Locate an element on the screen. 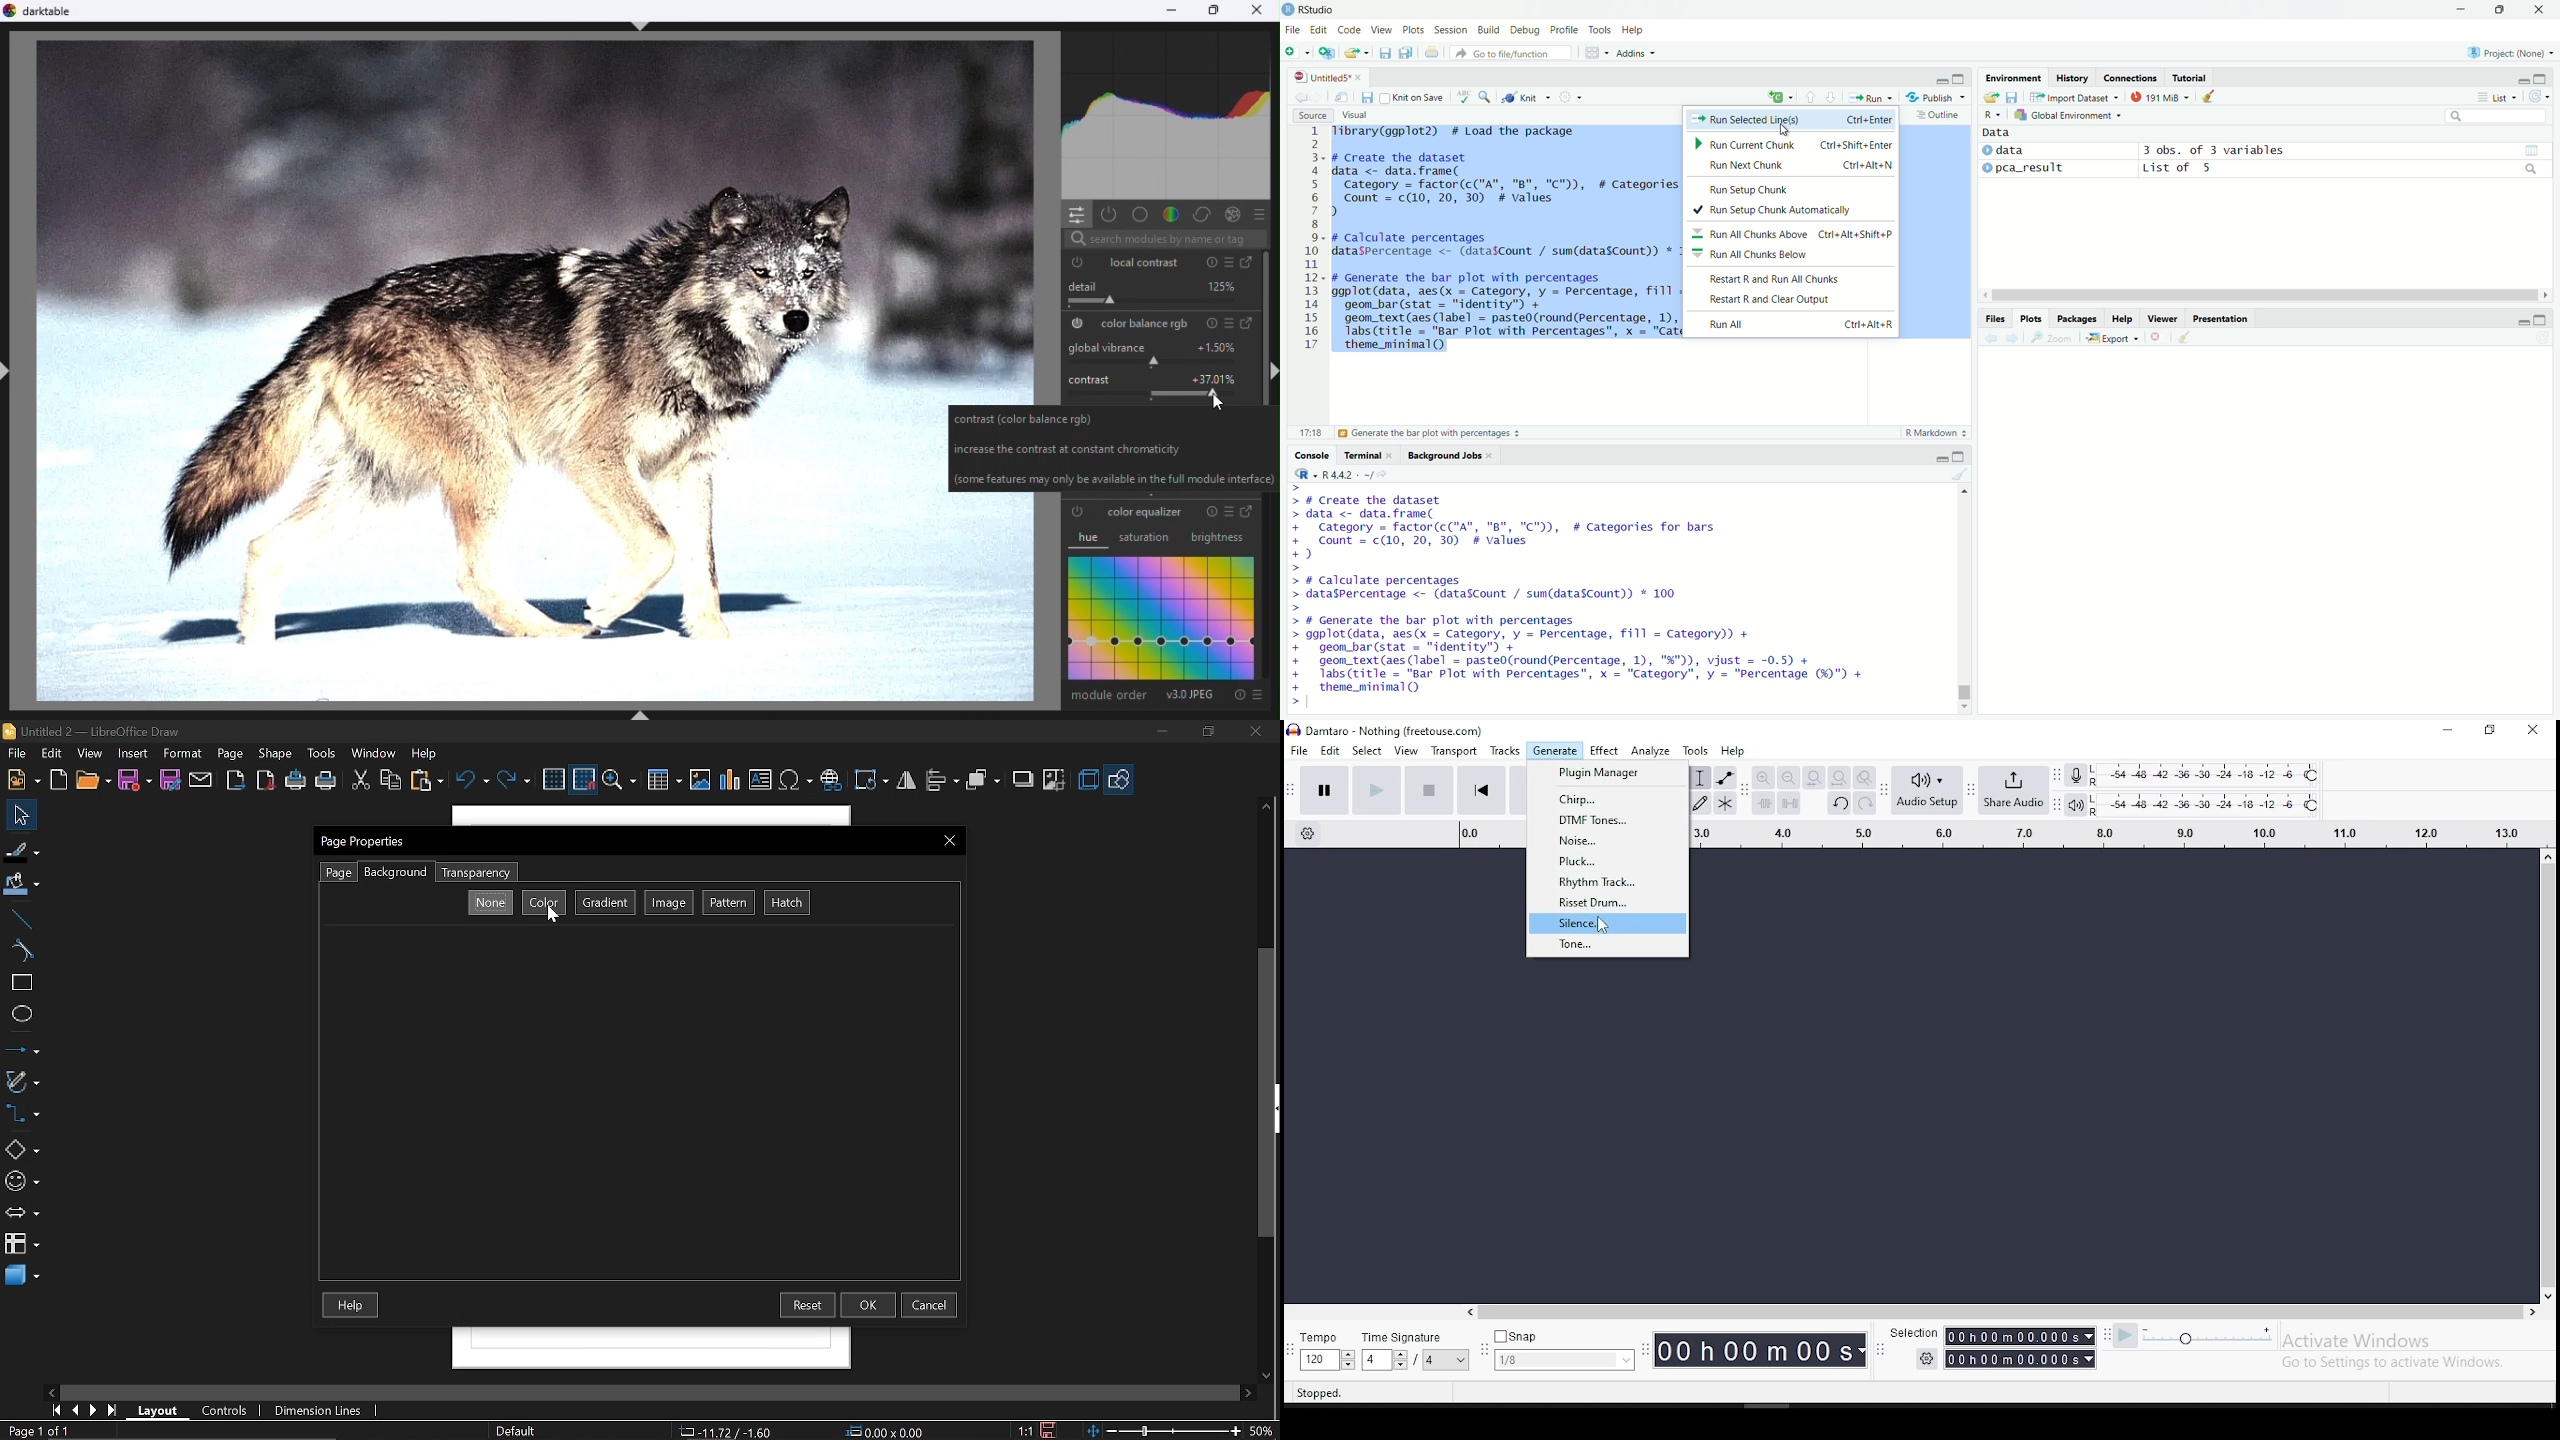 This screenshot has height=1456, width=2576. minimize is located at coordinates (2447, 731).